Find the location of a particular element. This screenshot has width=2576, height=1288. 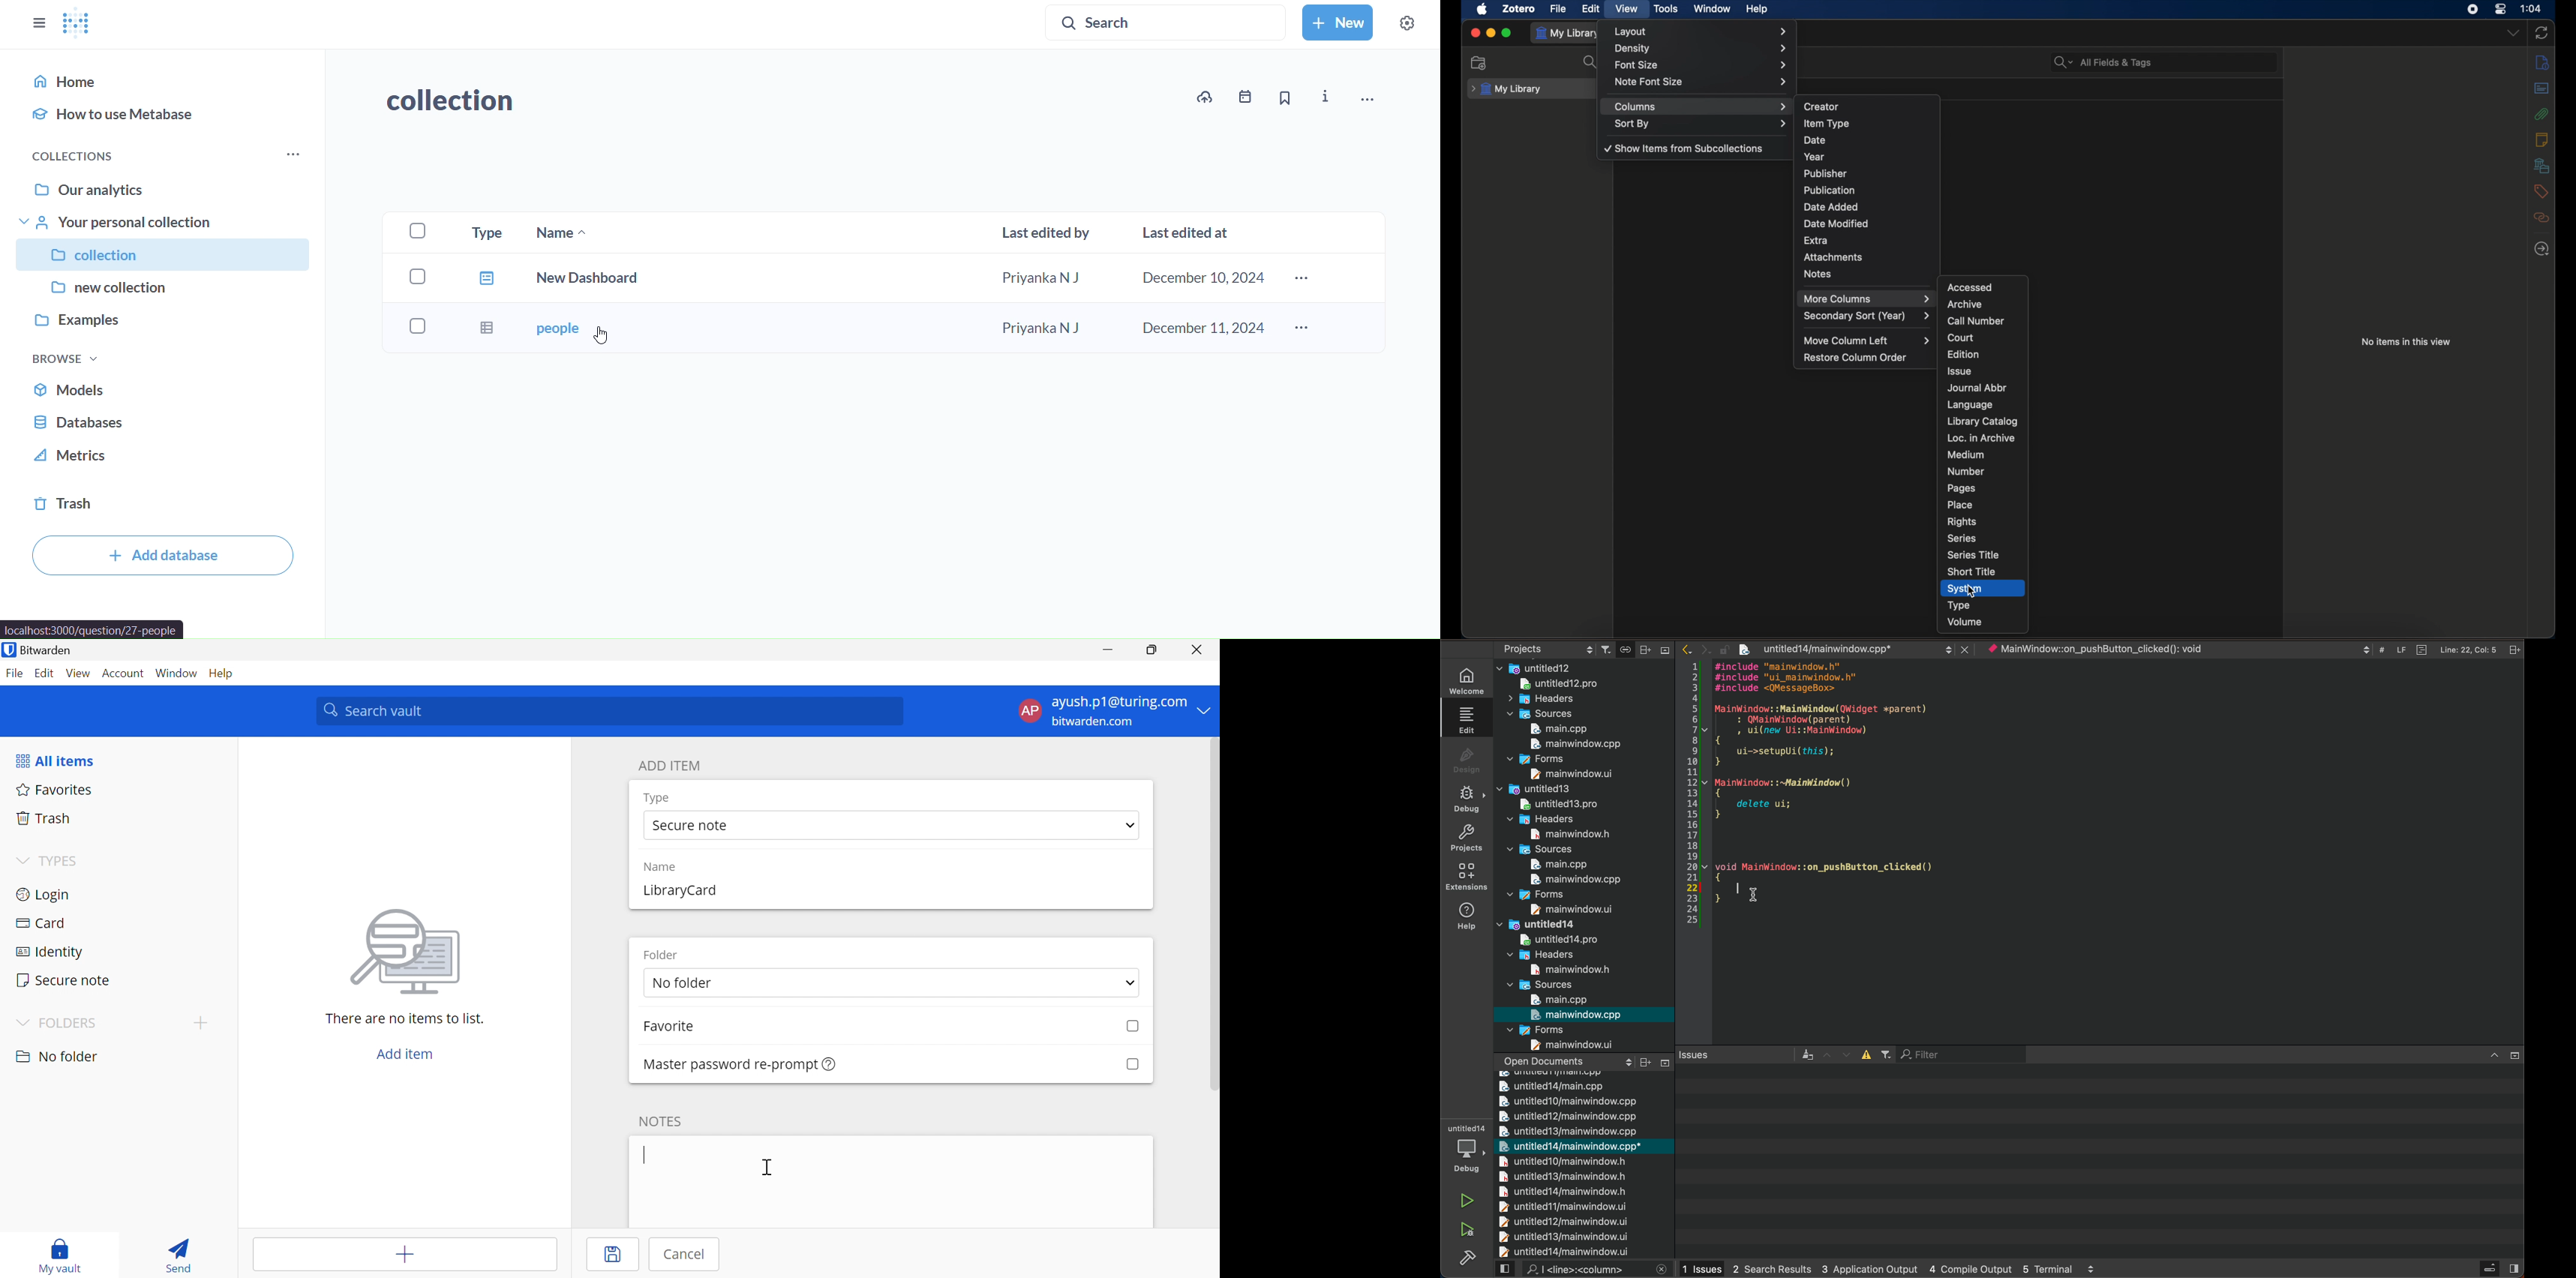

untitled13.pro is located at coordinates (1556, 804).